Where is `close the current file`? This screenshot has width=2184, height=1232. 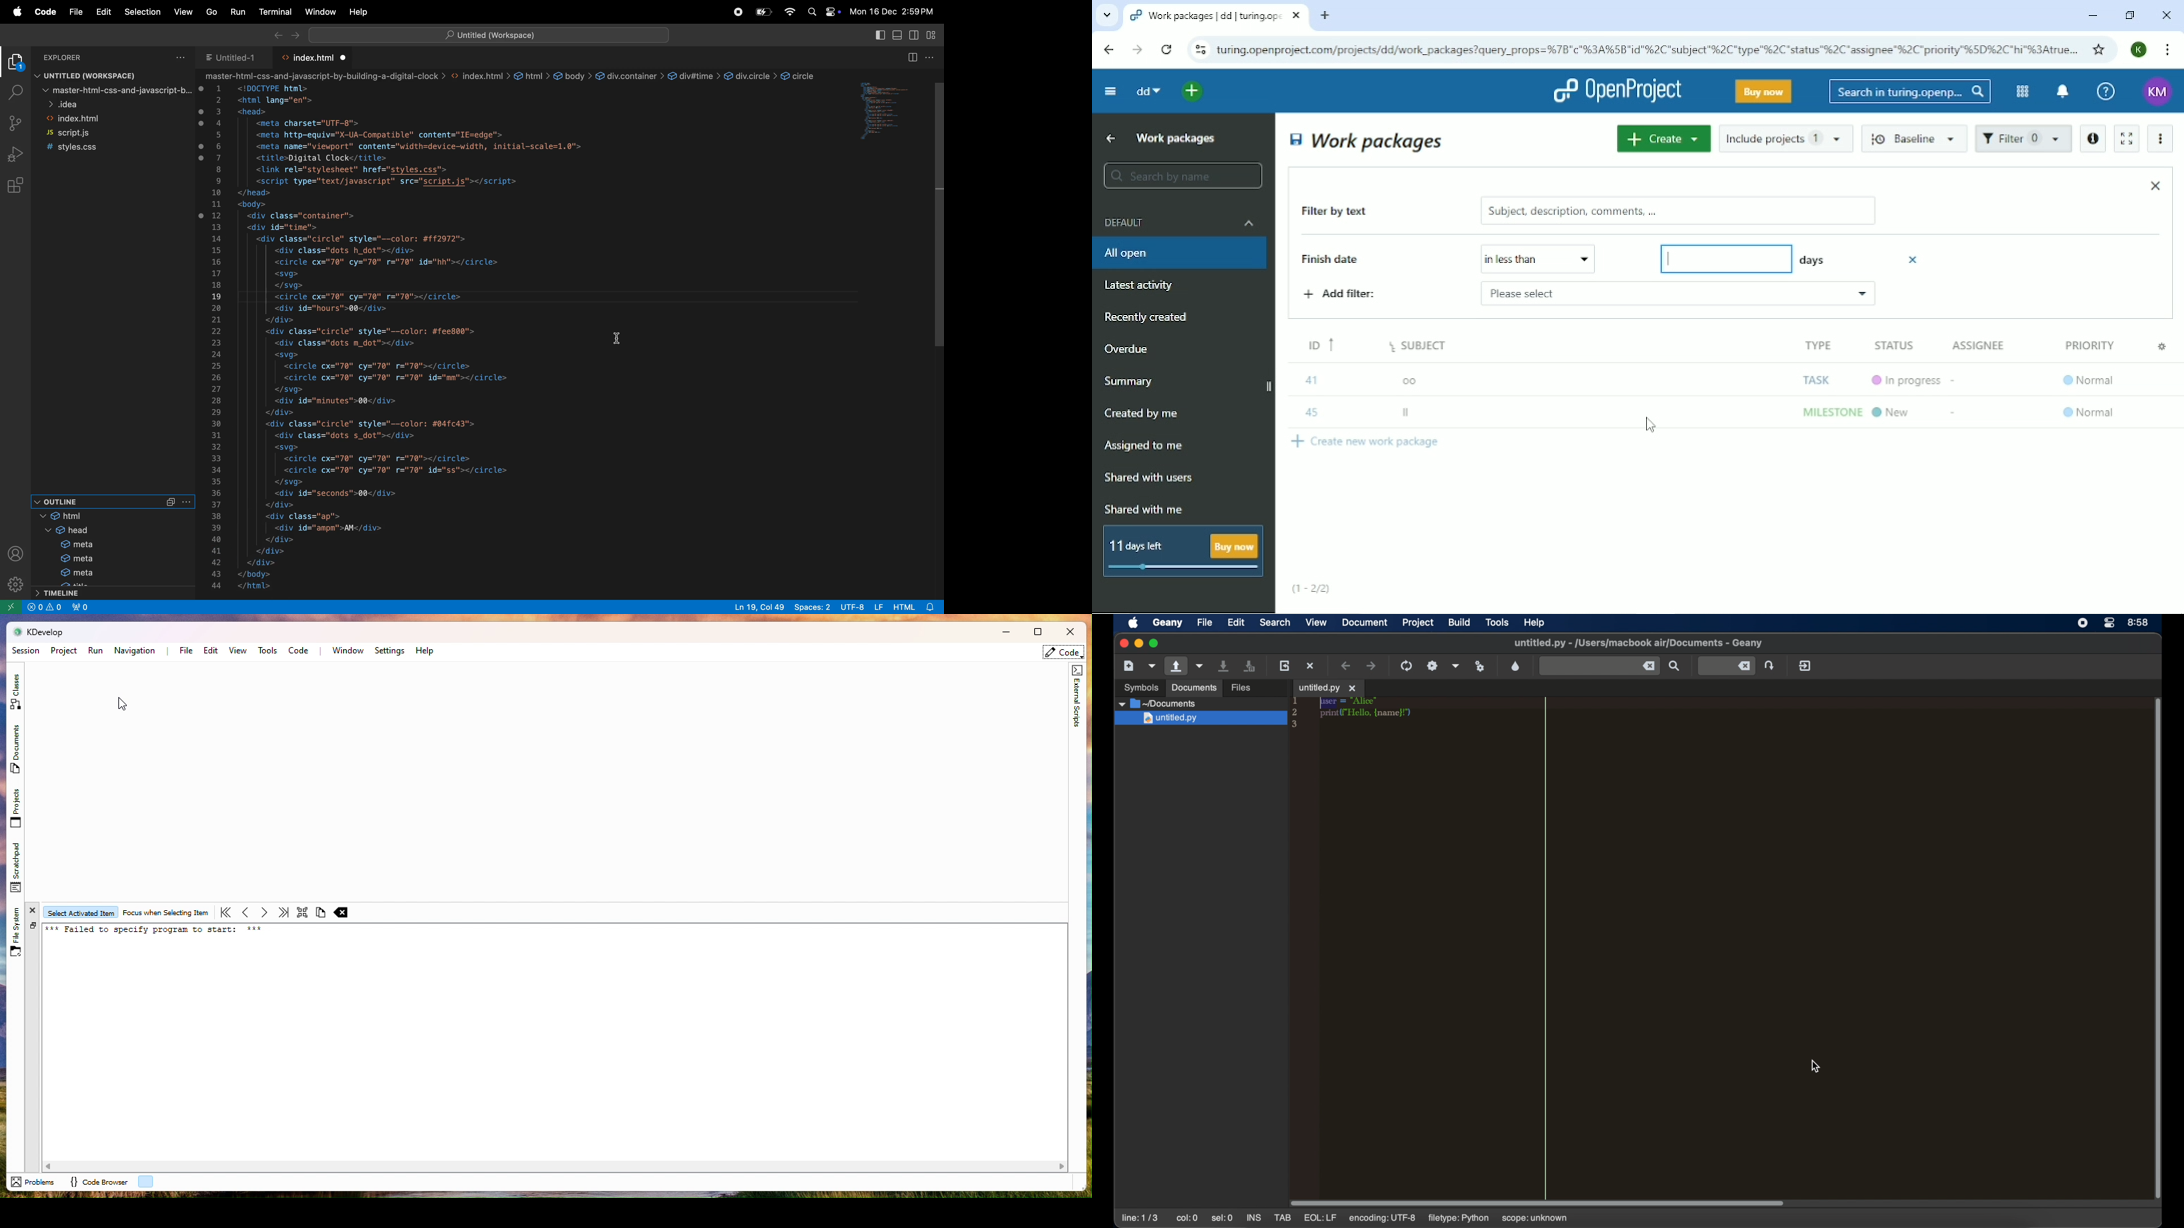
close the current file is located at coordinates (1311, 665).